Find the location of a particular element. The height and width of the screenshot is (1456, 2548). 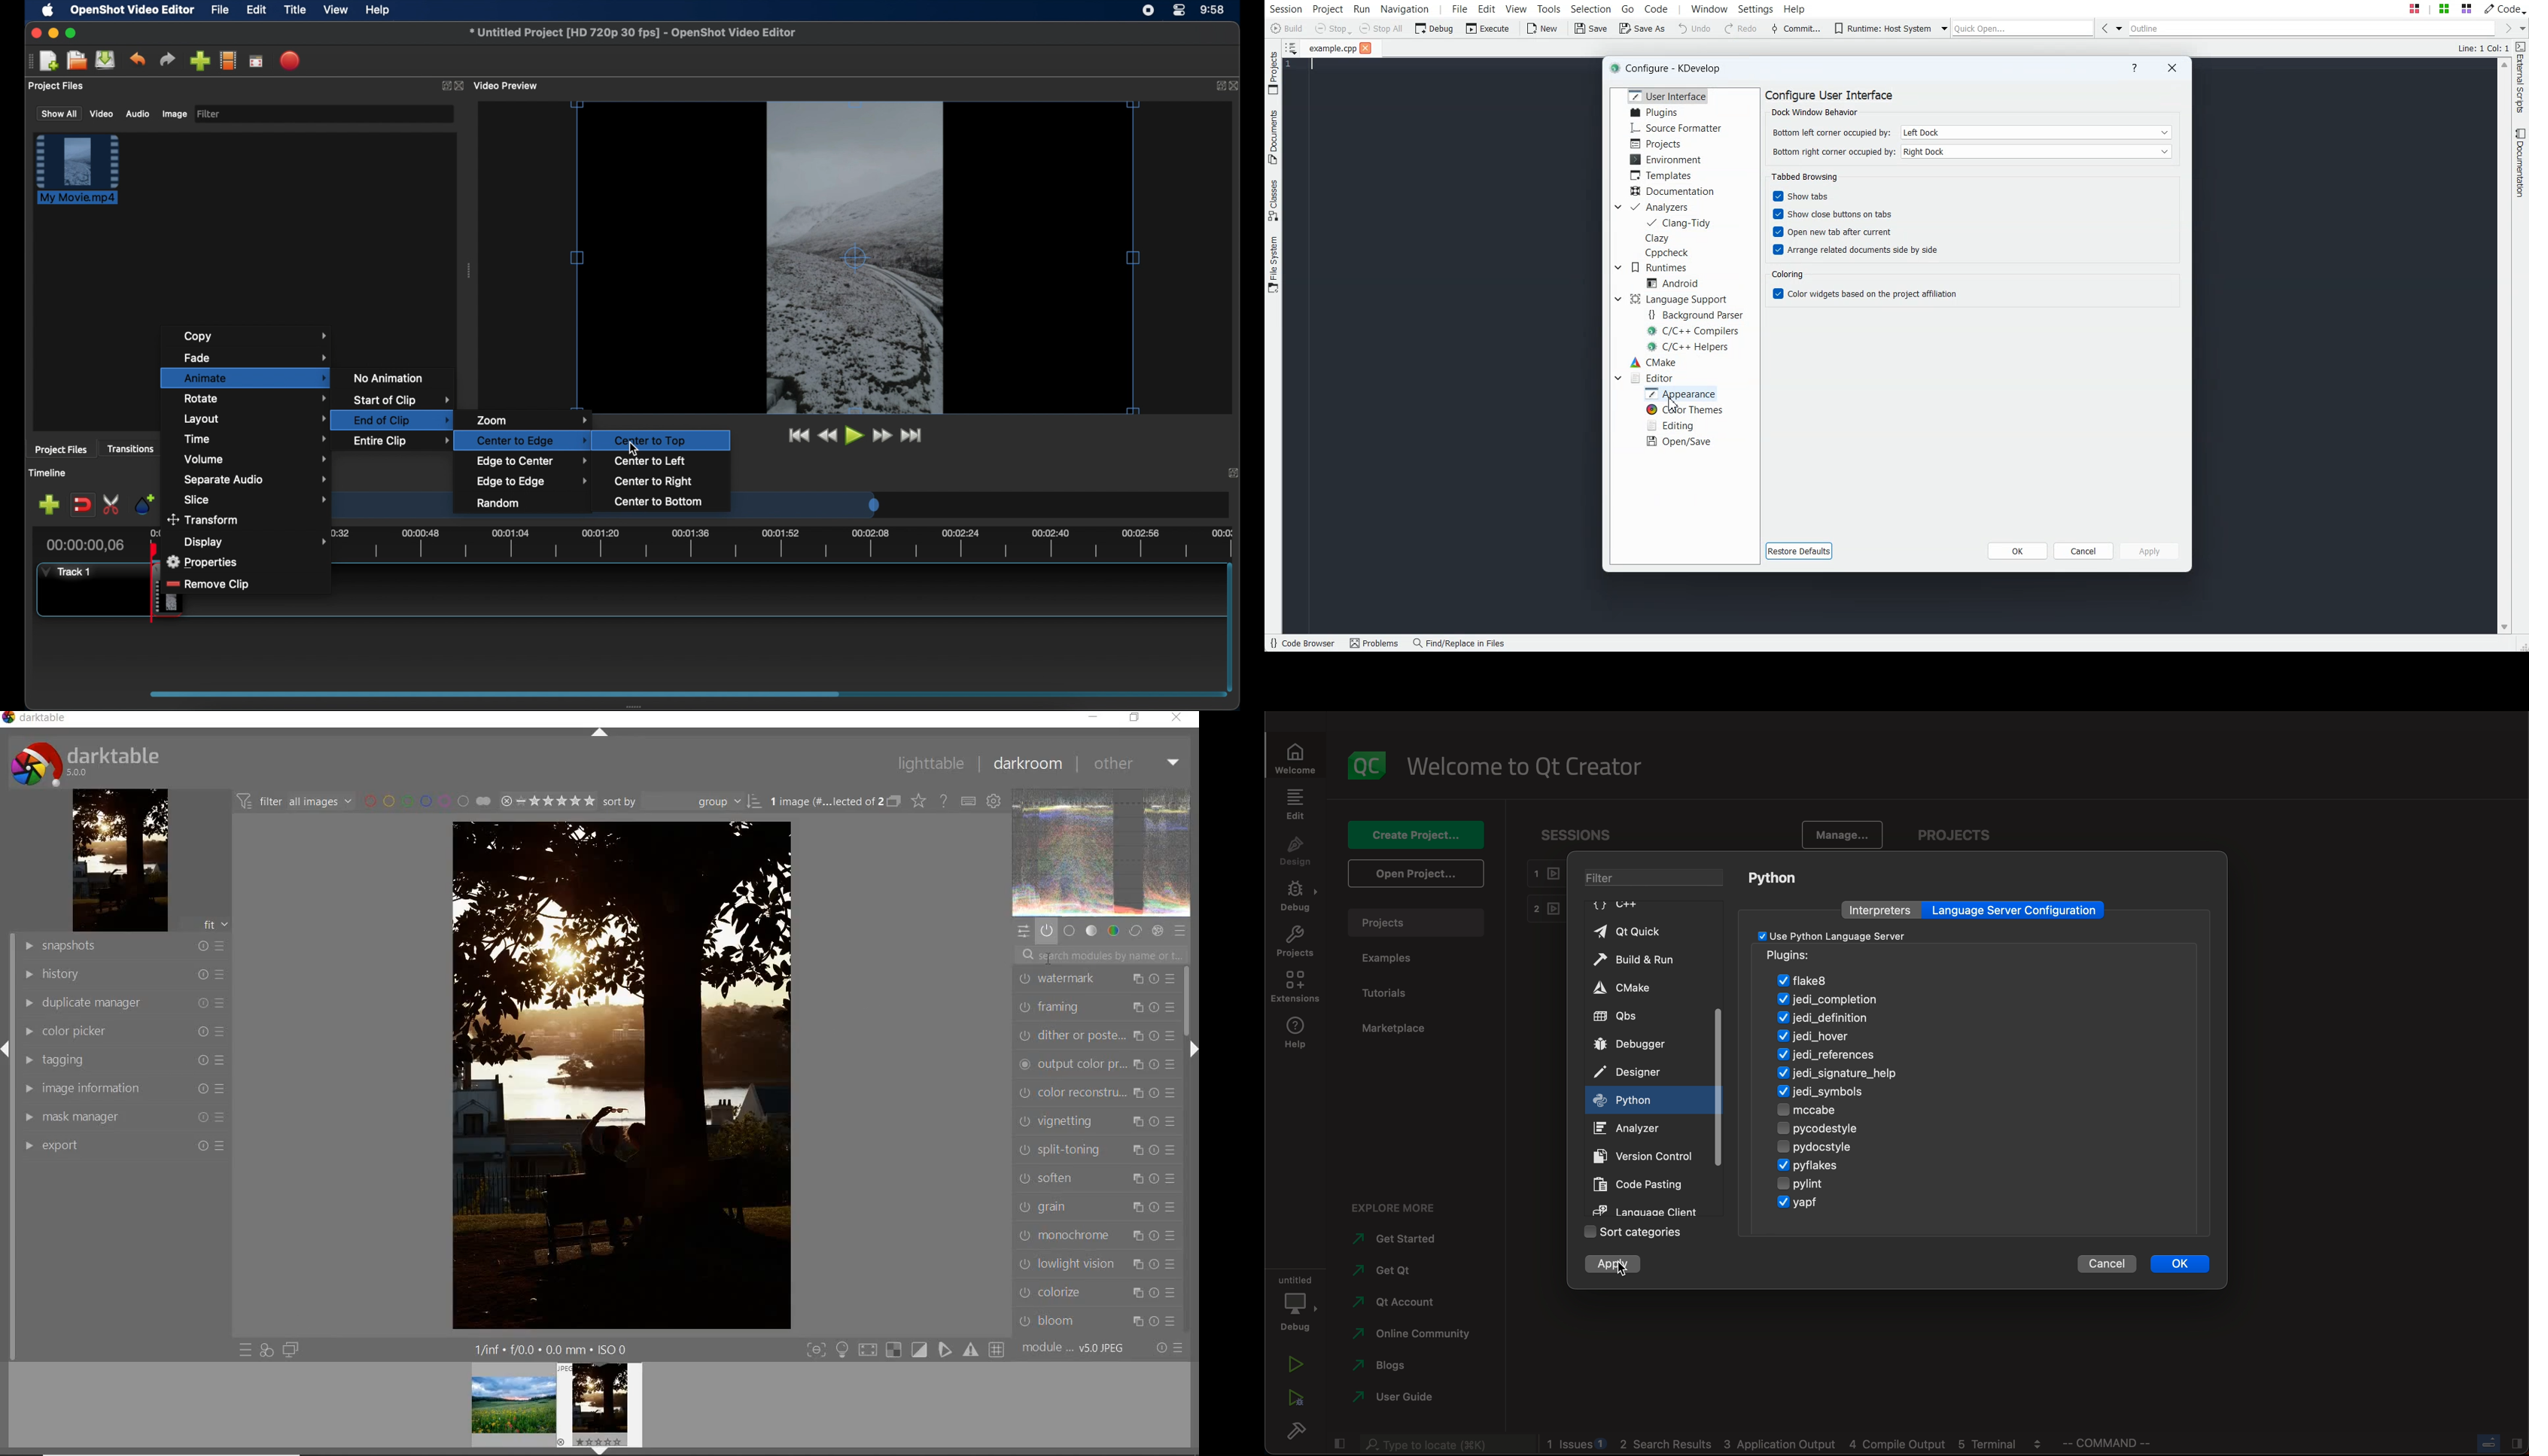

Image preview is located at coordinates (556, 1408).